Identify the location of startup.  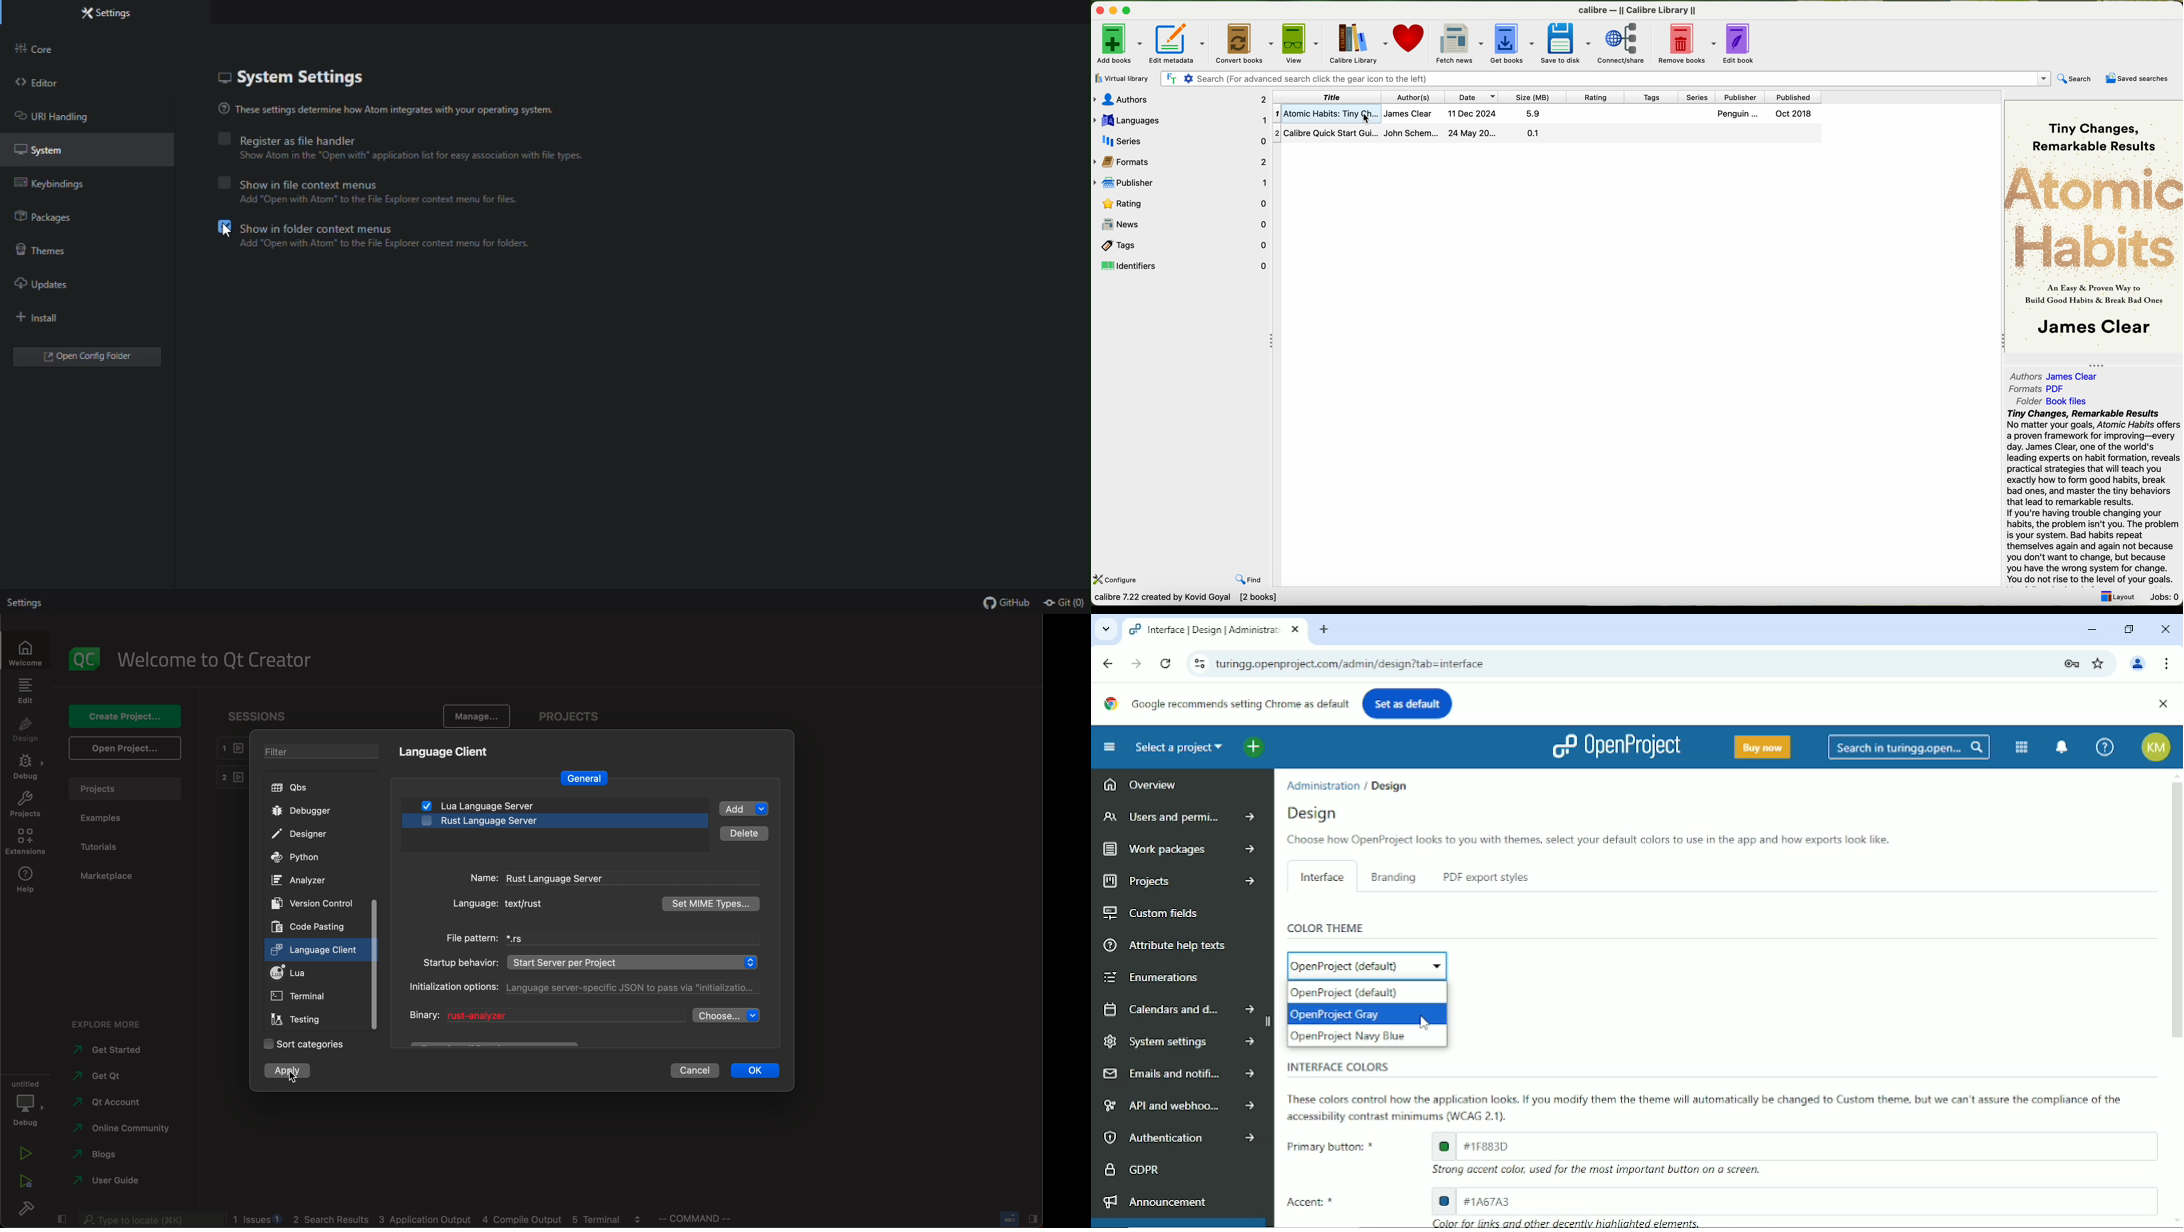
(591, 961).